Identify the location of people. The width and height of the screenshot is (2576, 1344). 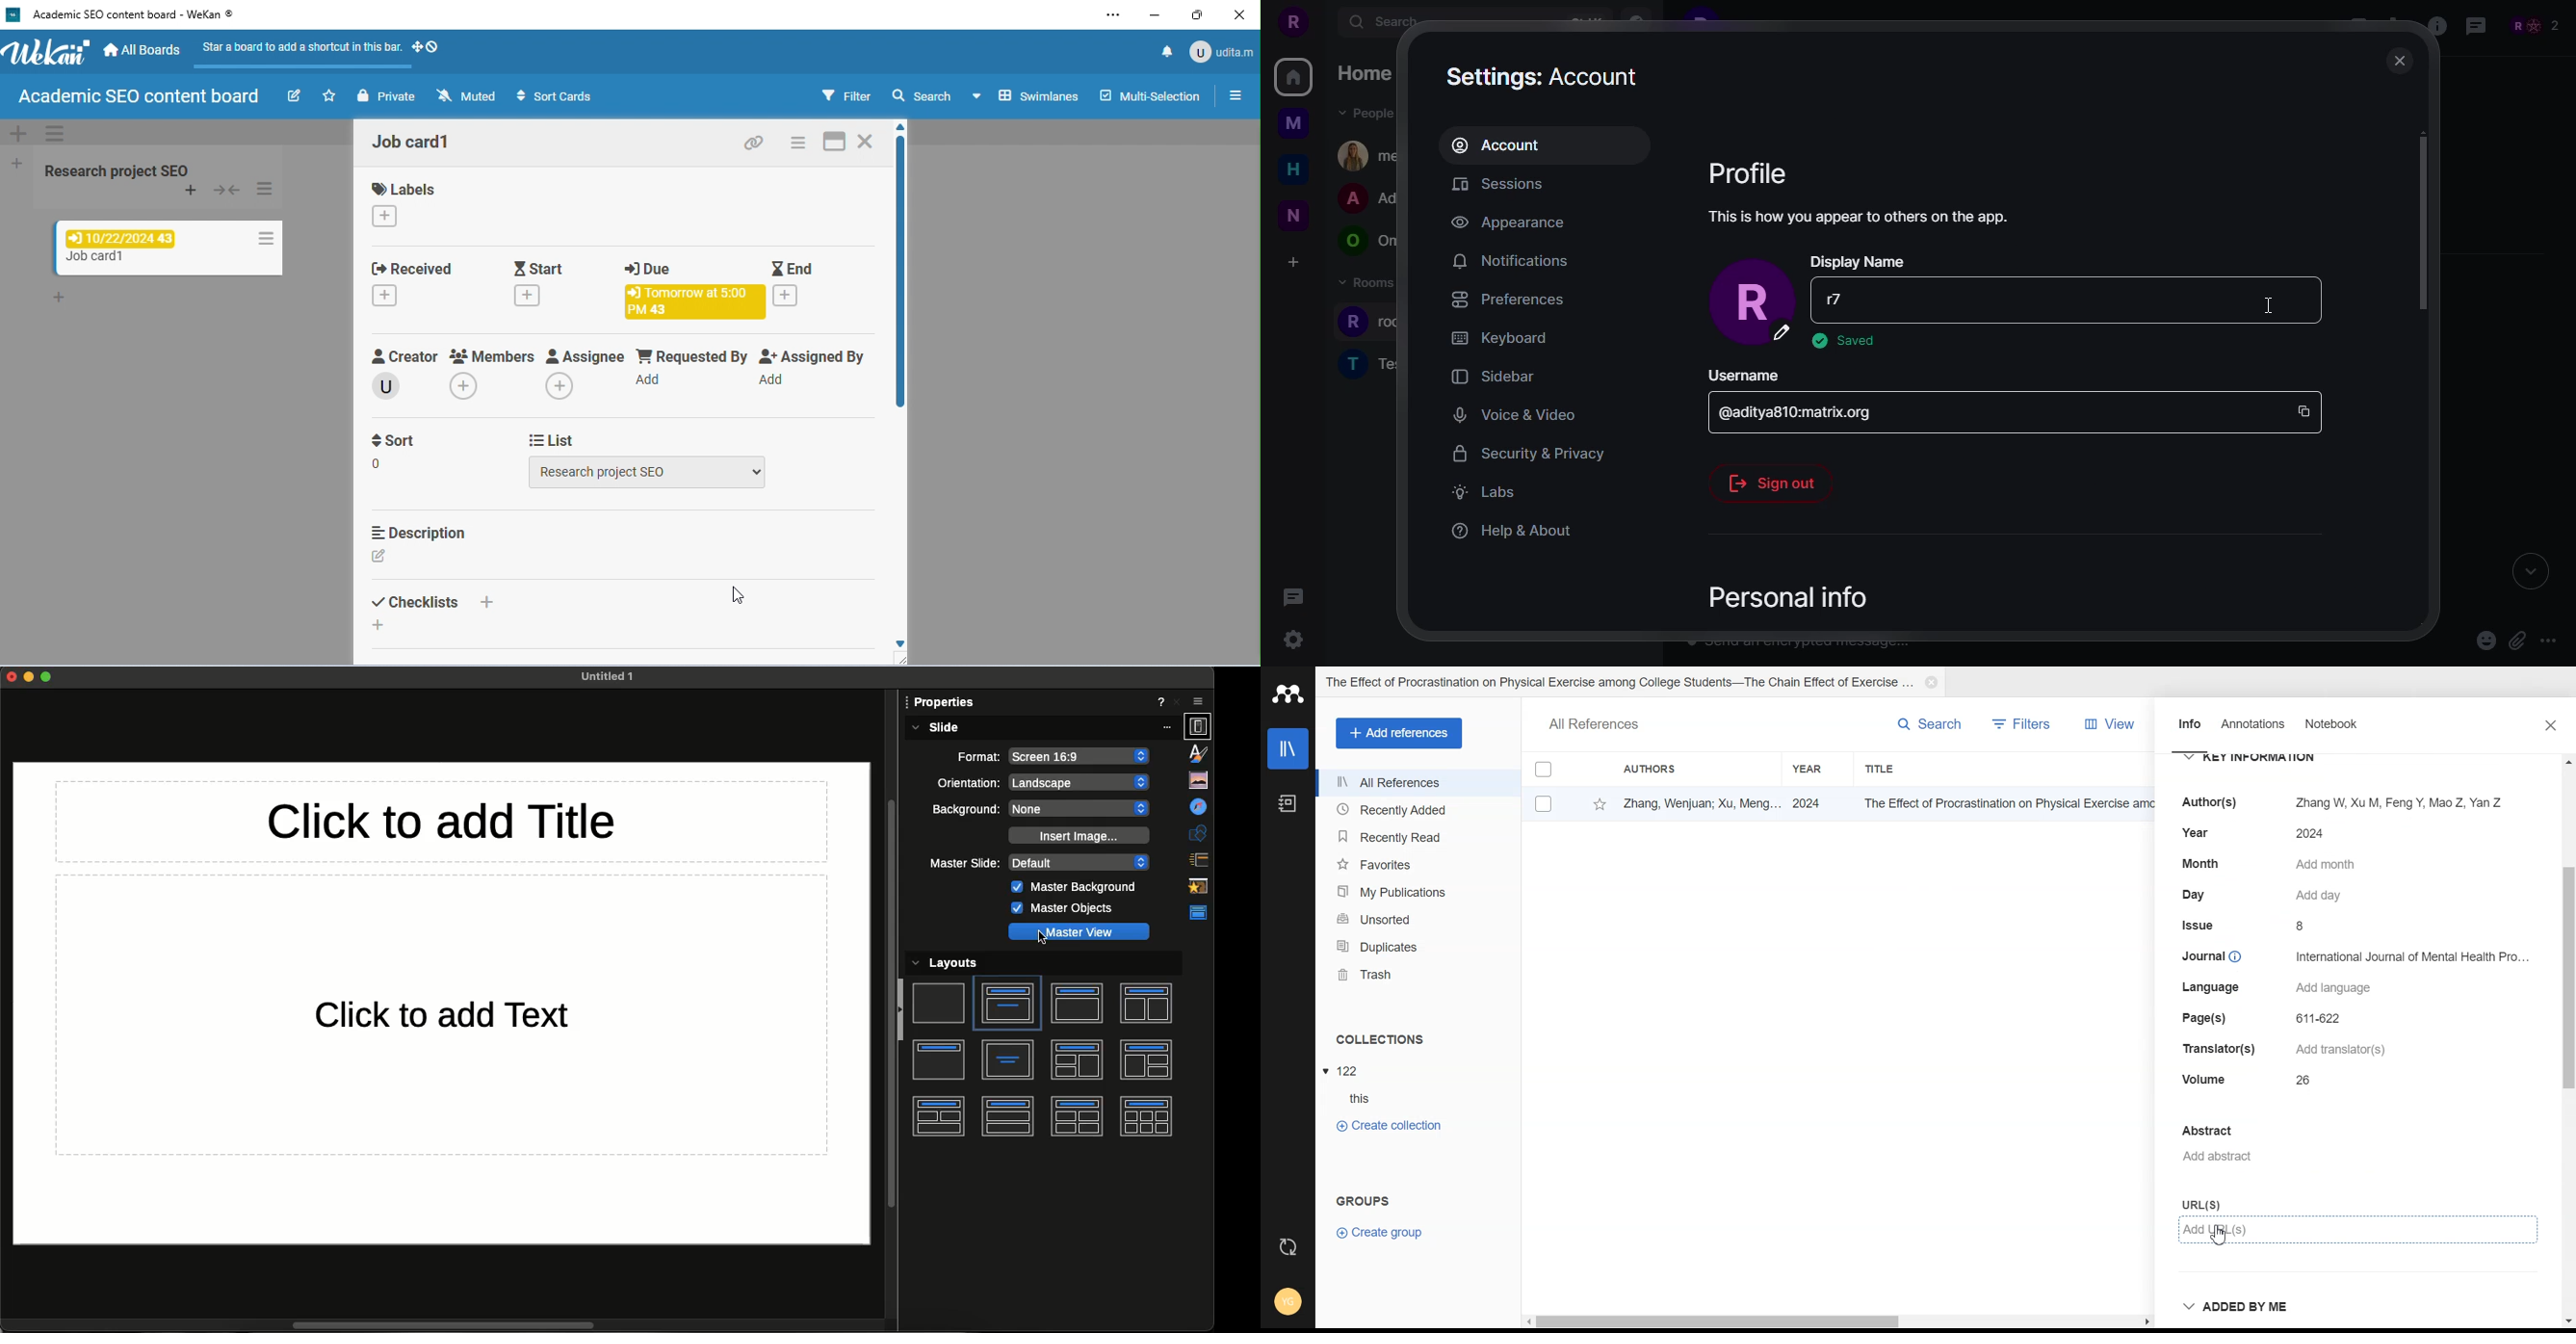
(1369, 242).